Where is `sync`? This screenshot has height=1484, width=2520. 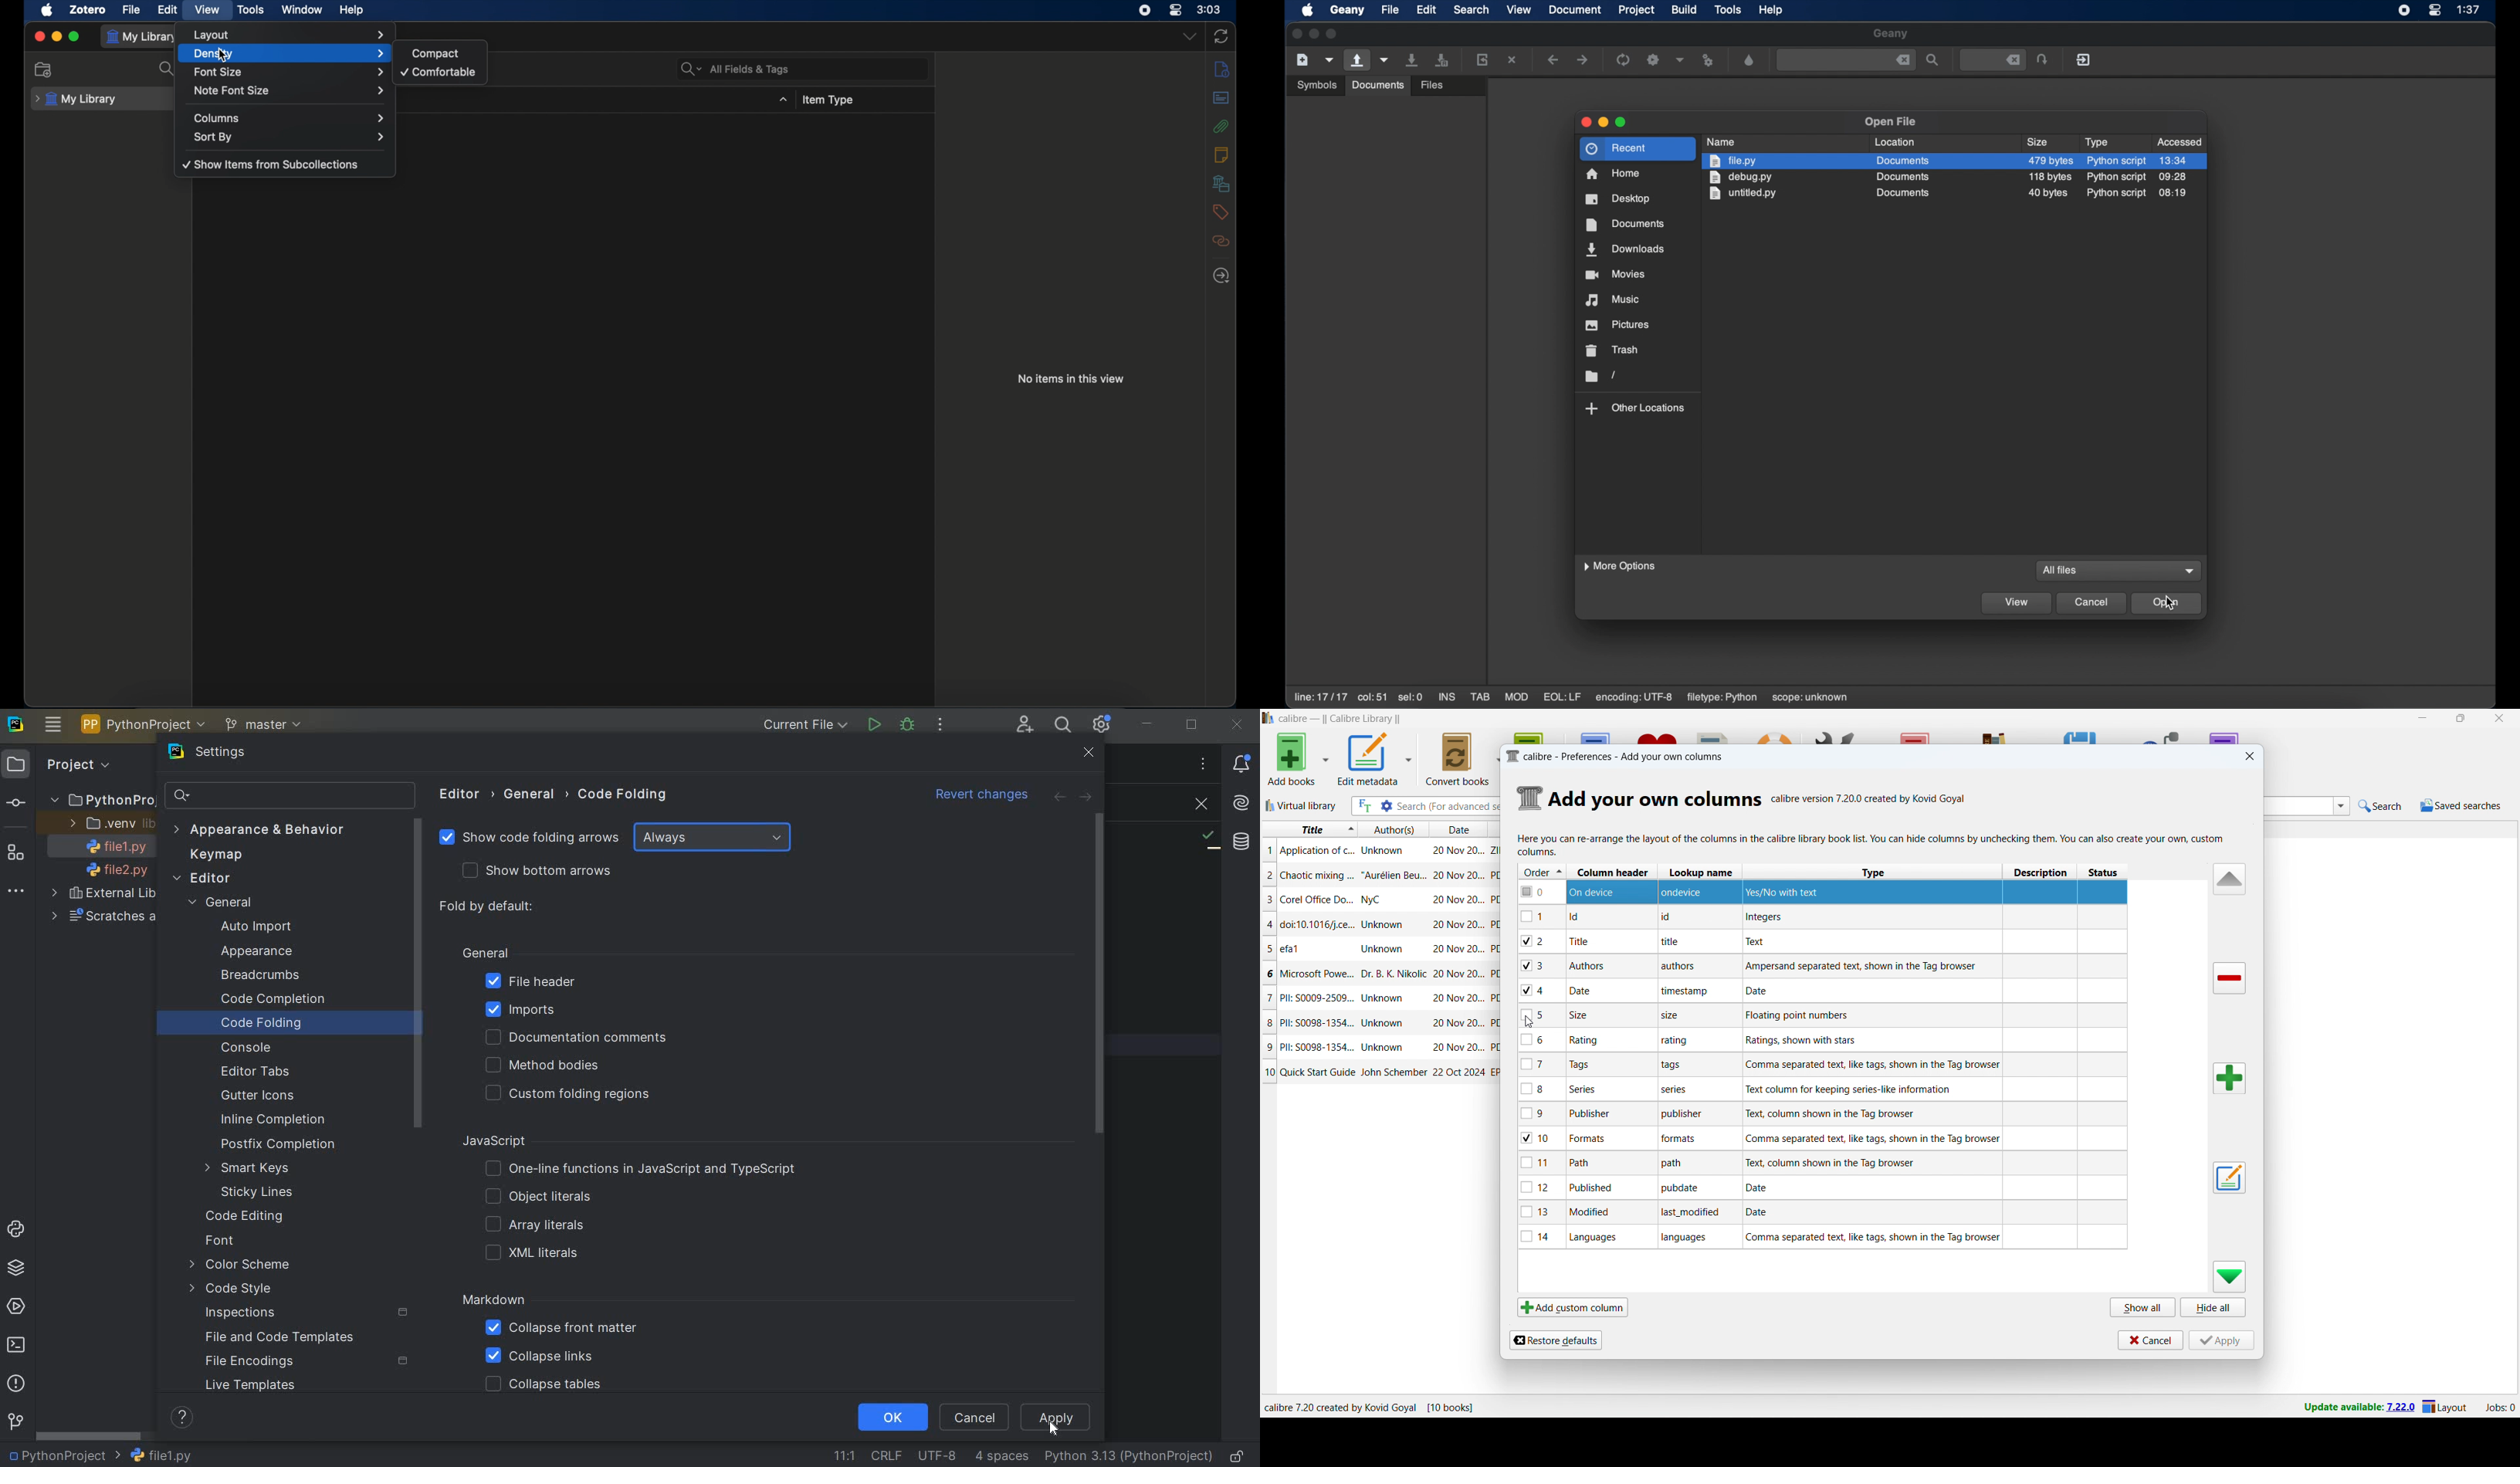 sync is located at coordinates (1221, 36).